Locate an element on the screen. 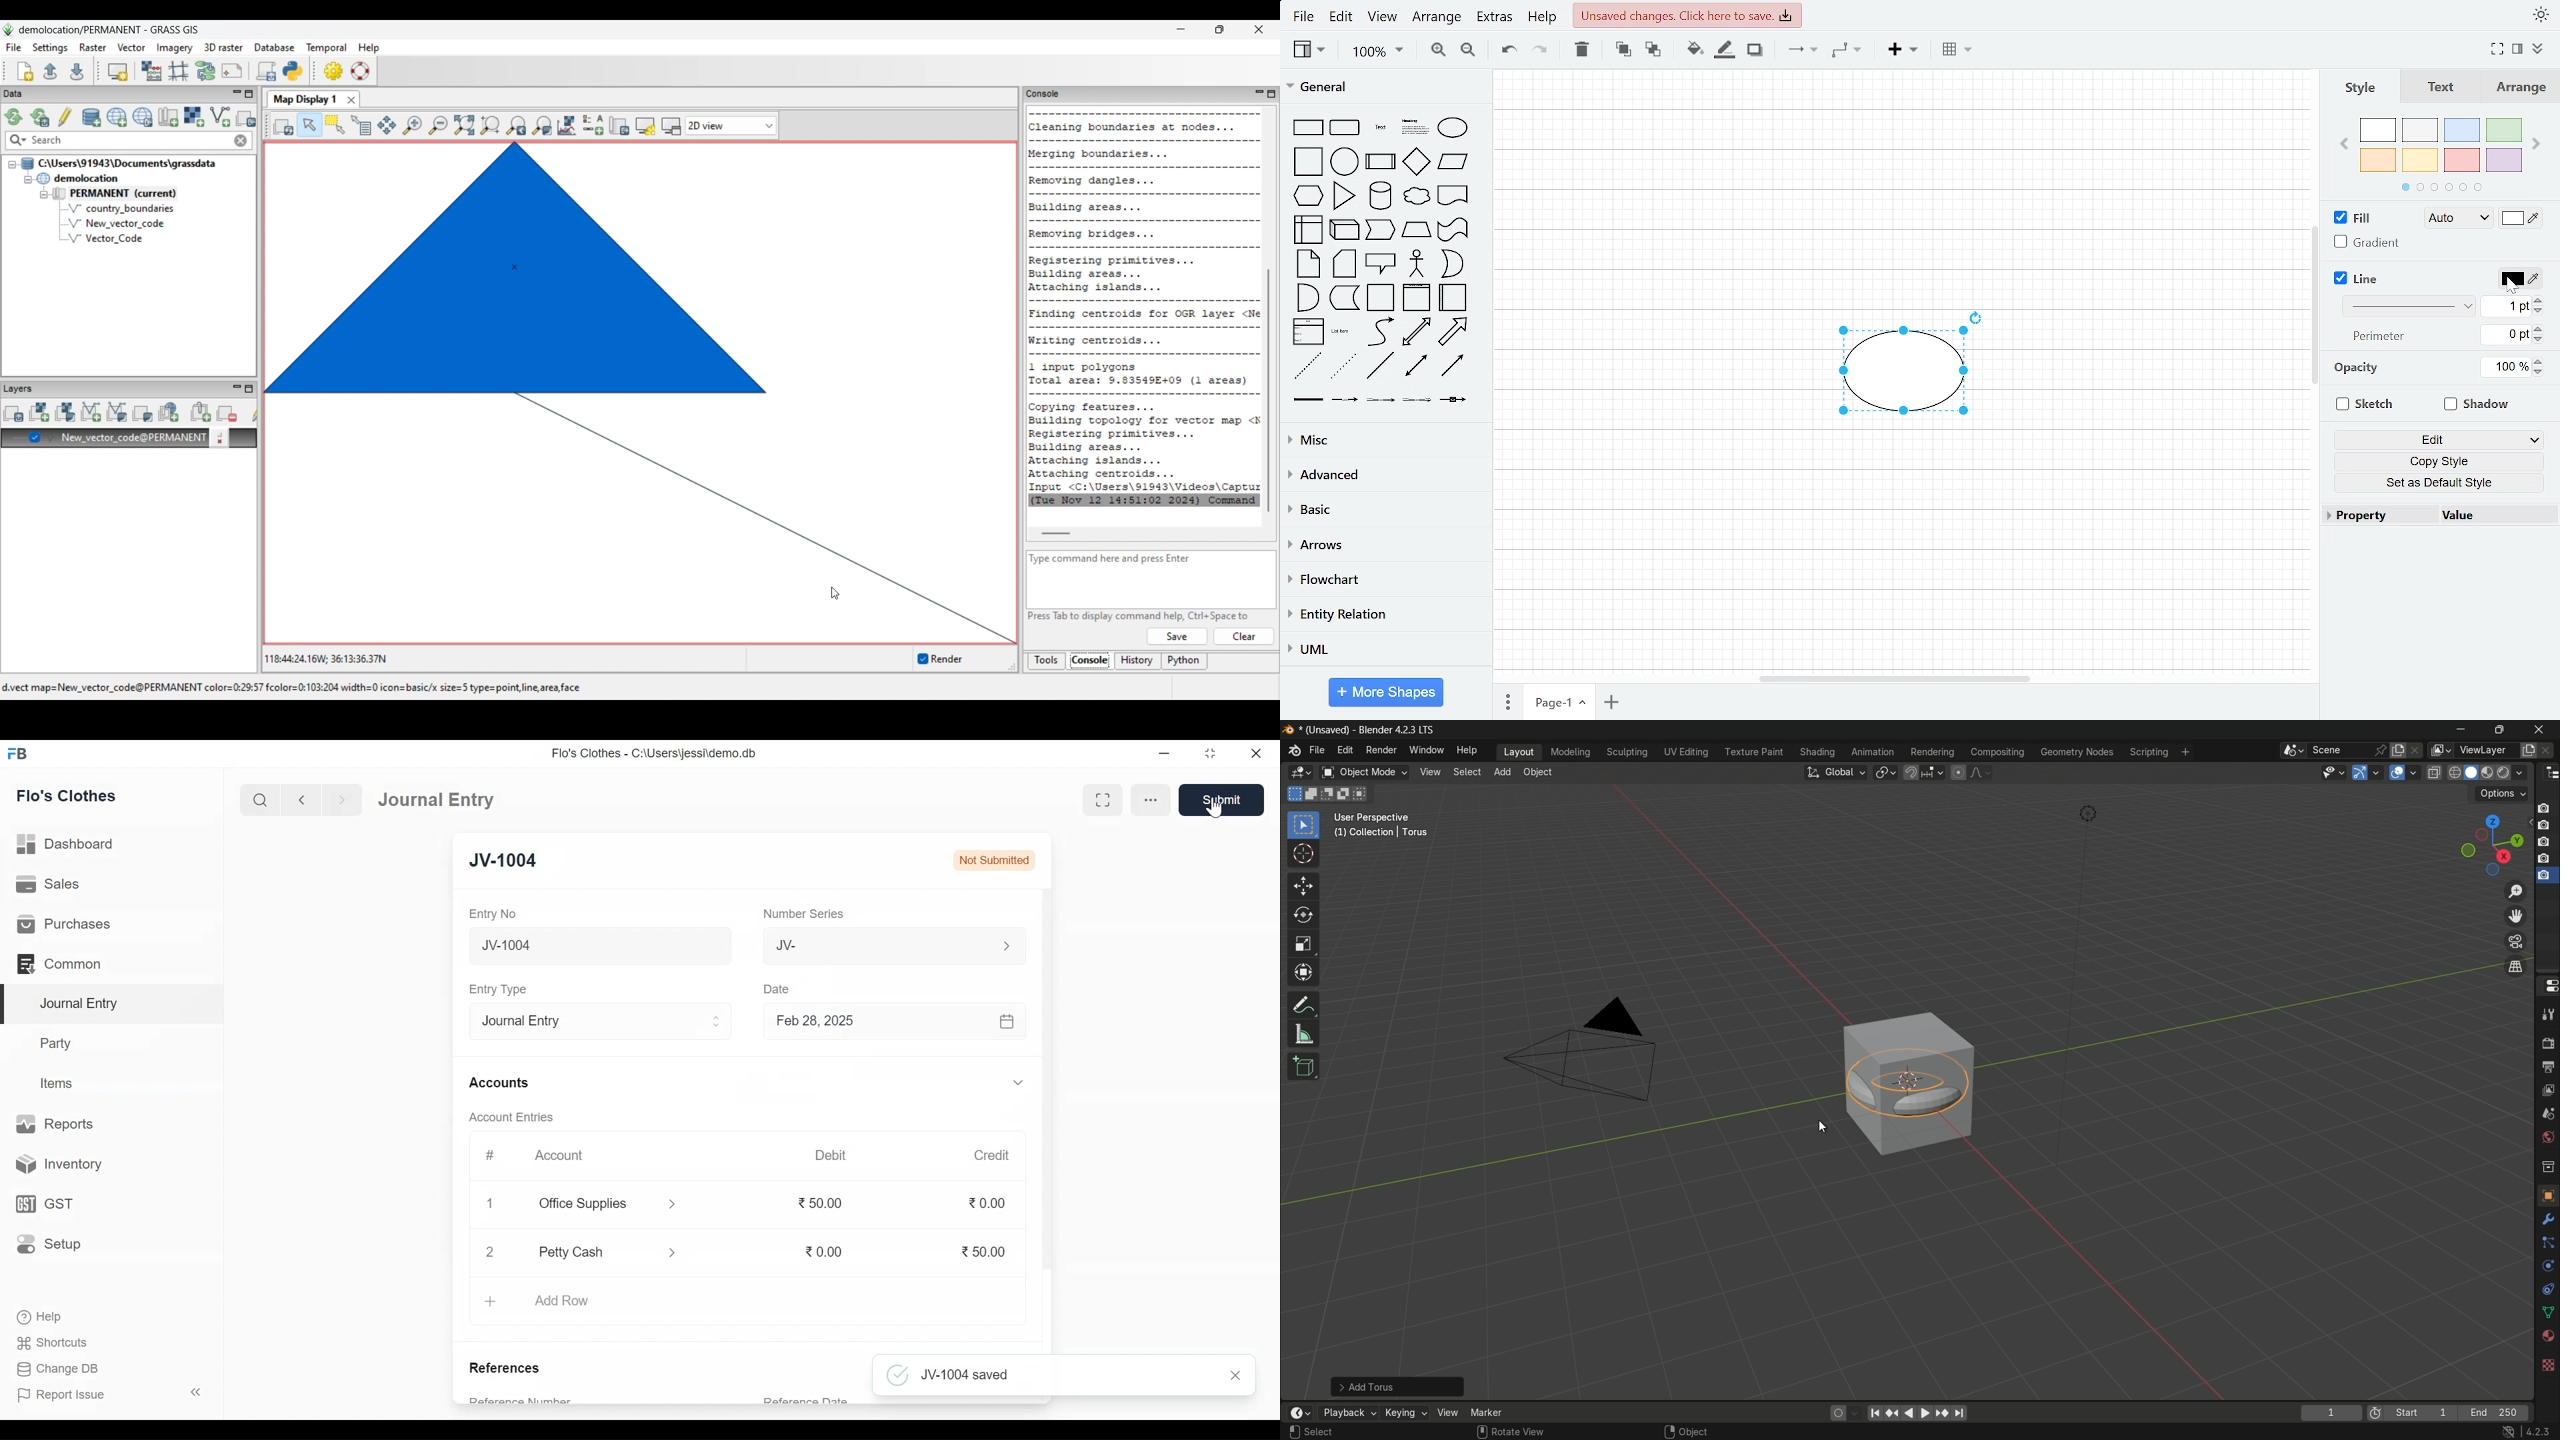  Setup is located at coordinates (49, 1243).